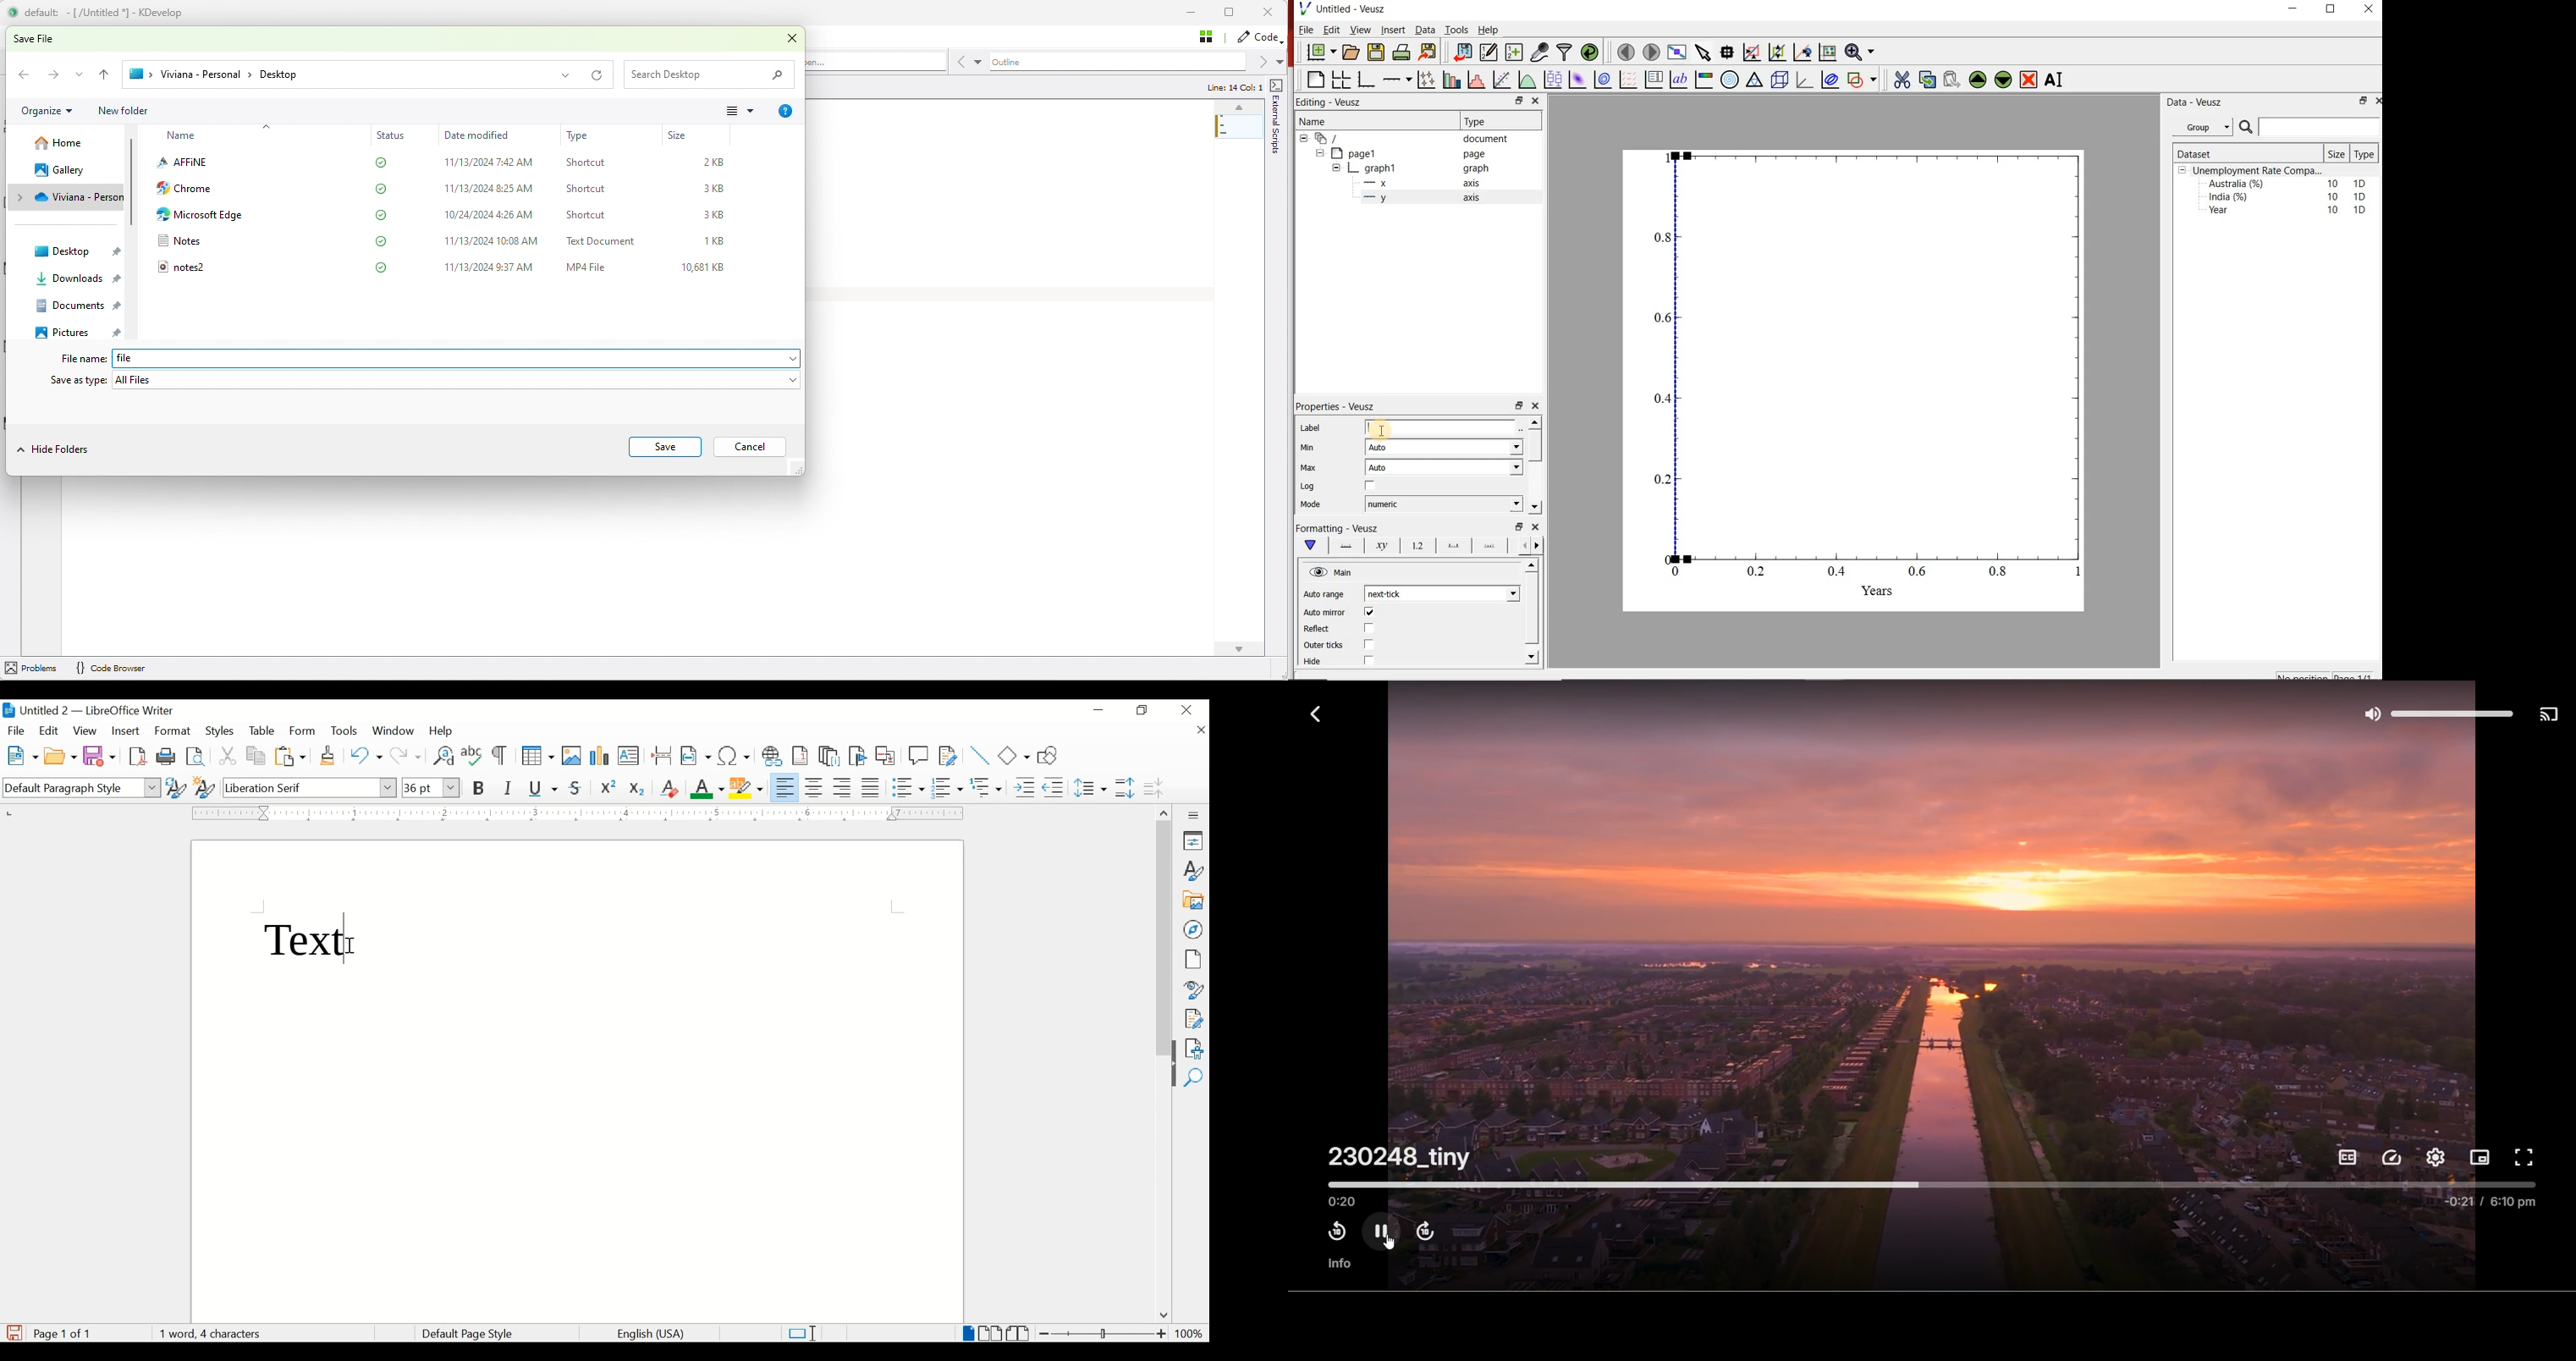 The image size is (2576, 1372). Describe the element at coordinates (110, 667) in the screenshot. I see `{} code Browser` at that location.